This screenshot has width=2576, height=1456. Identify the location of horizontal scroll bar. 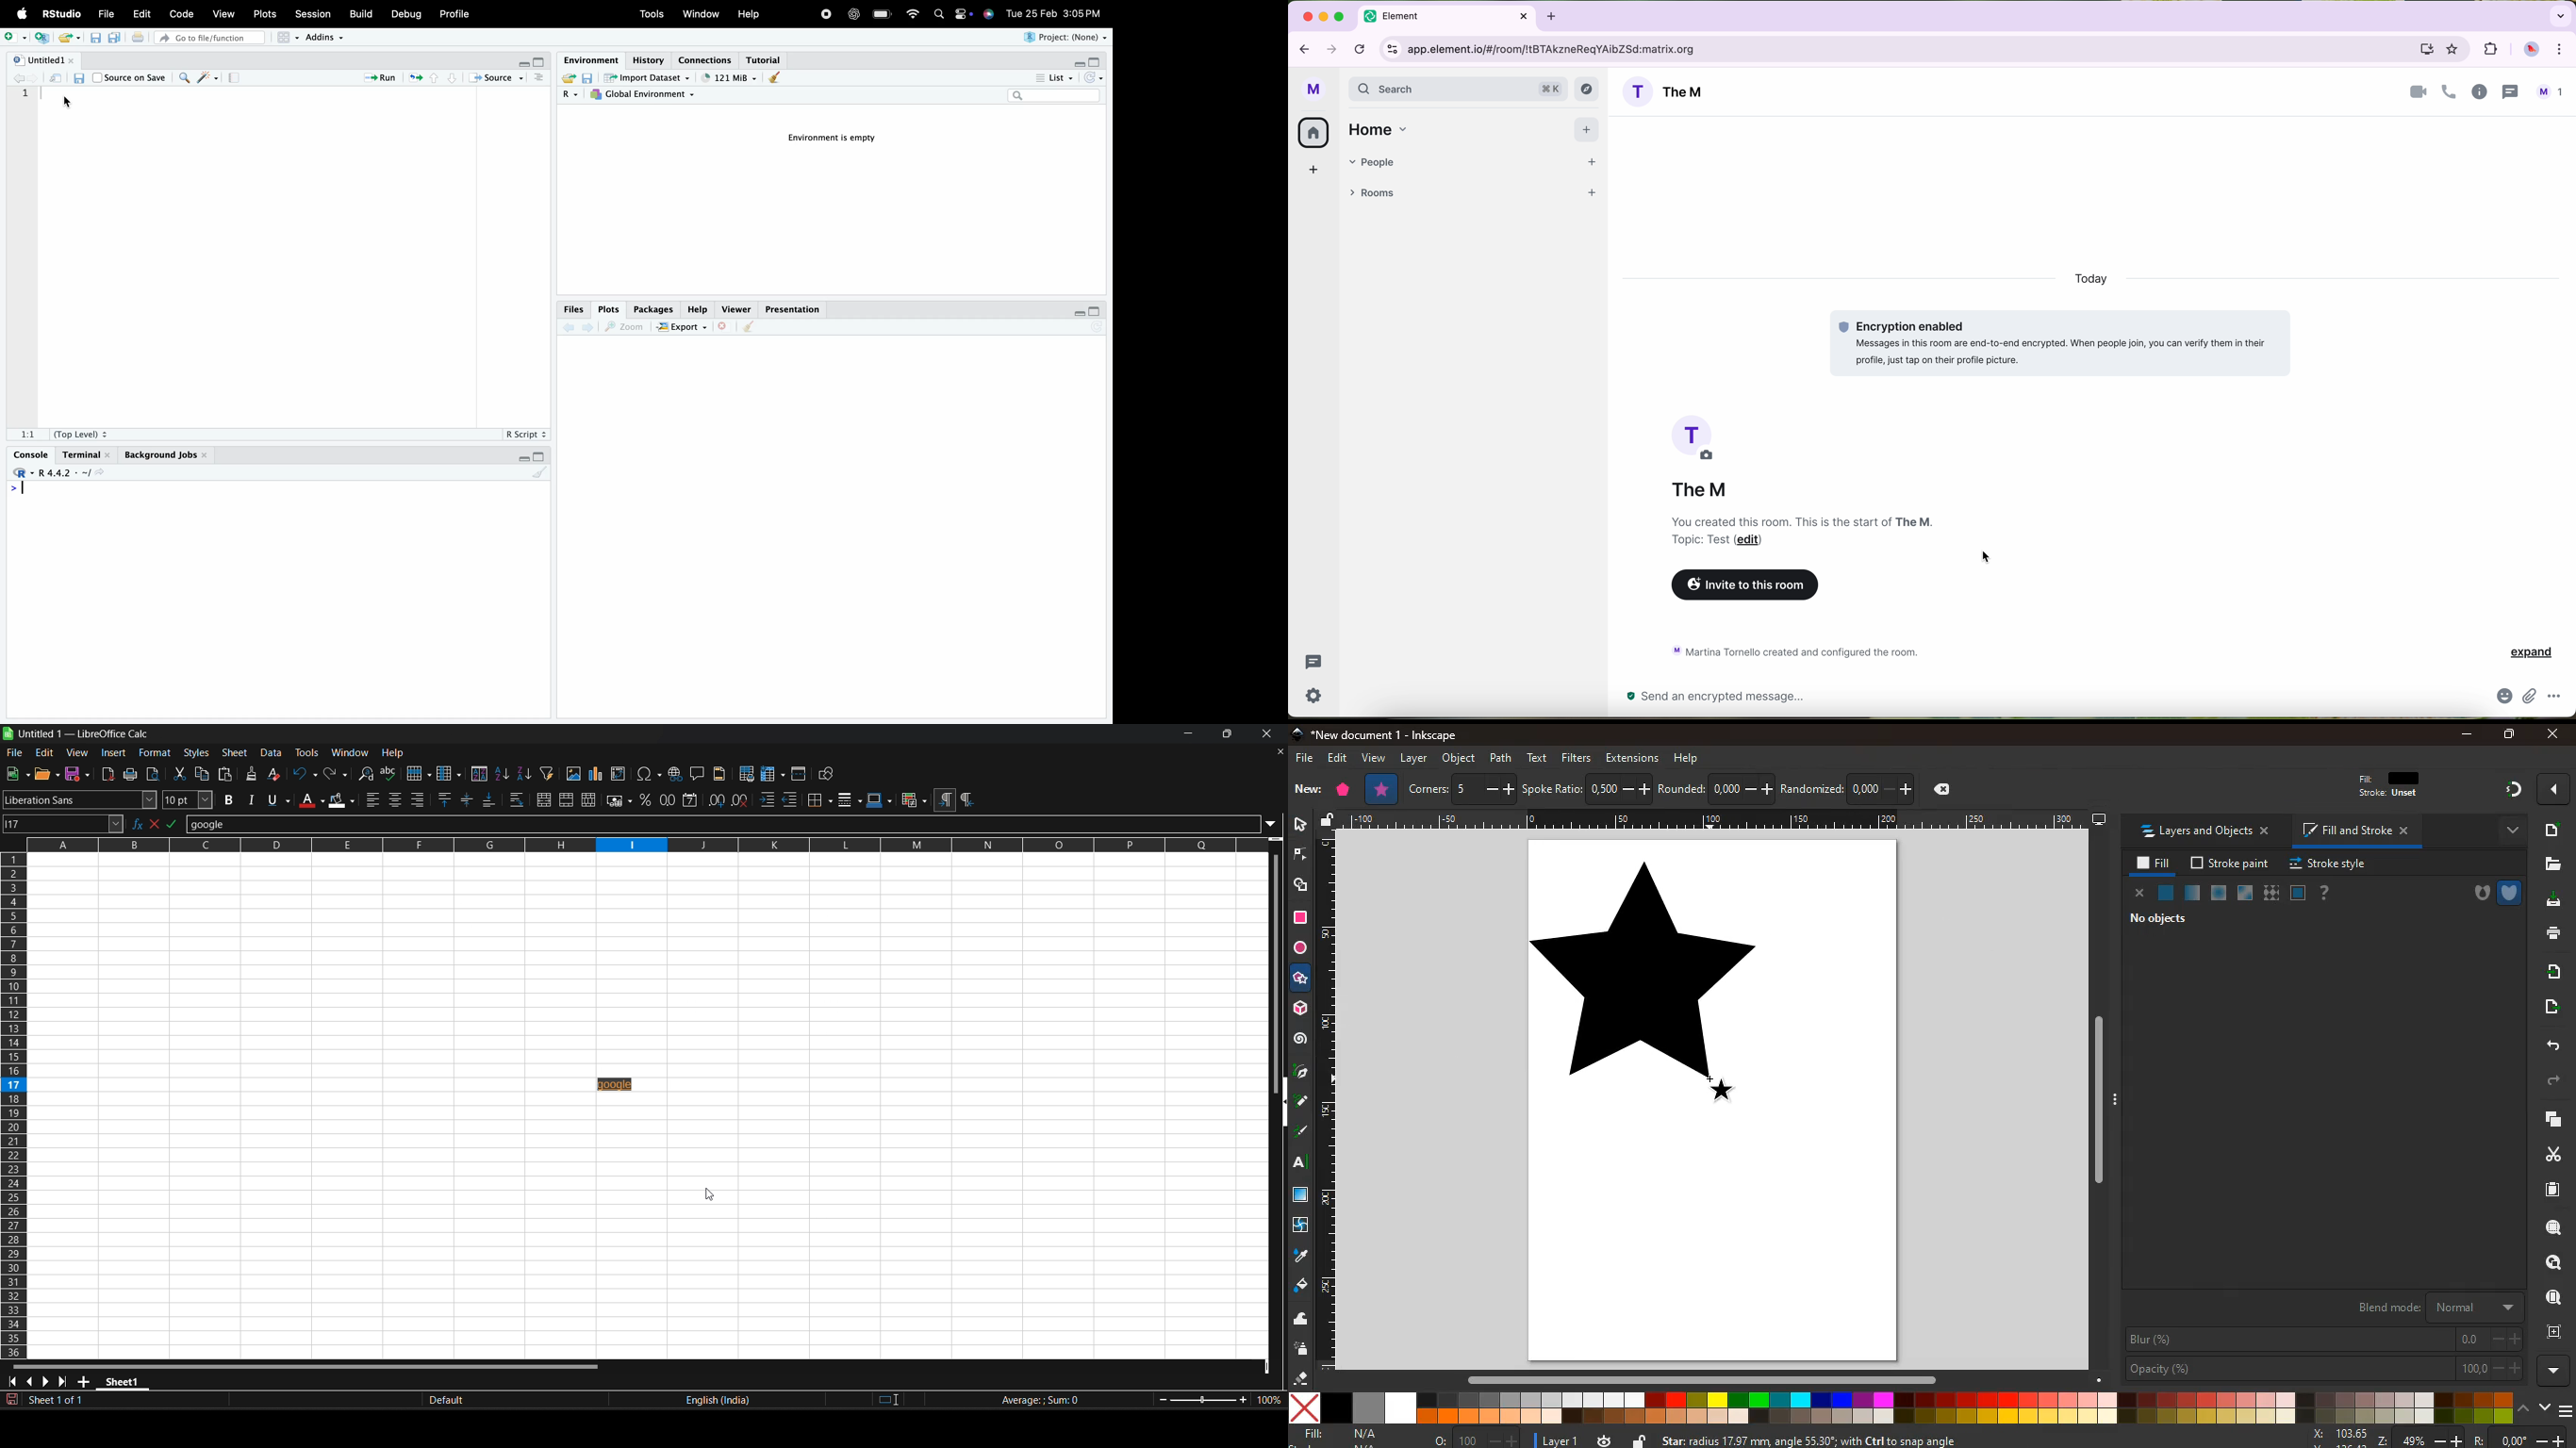
(315, 1366).